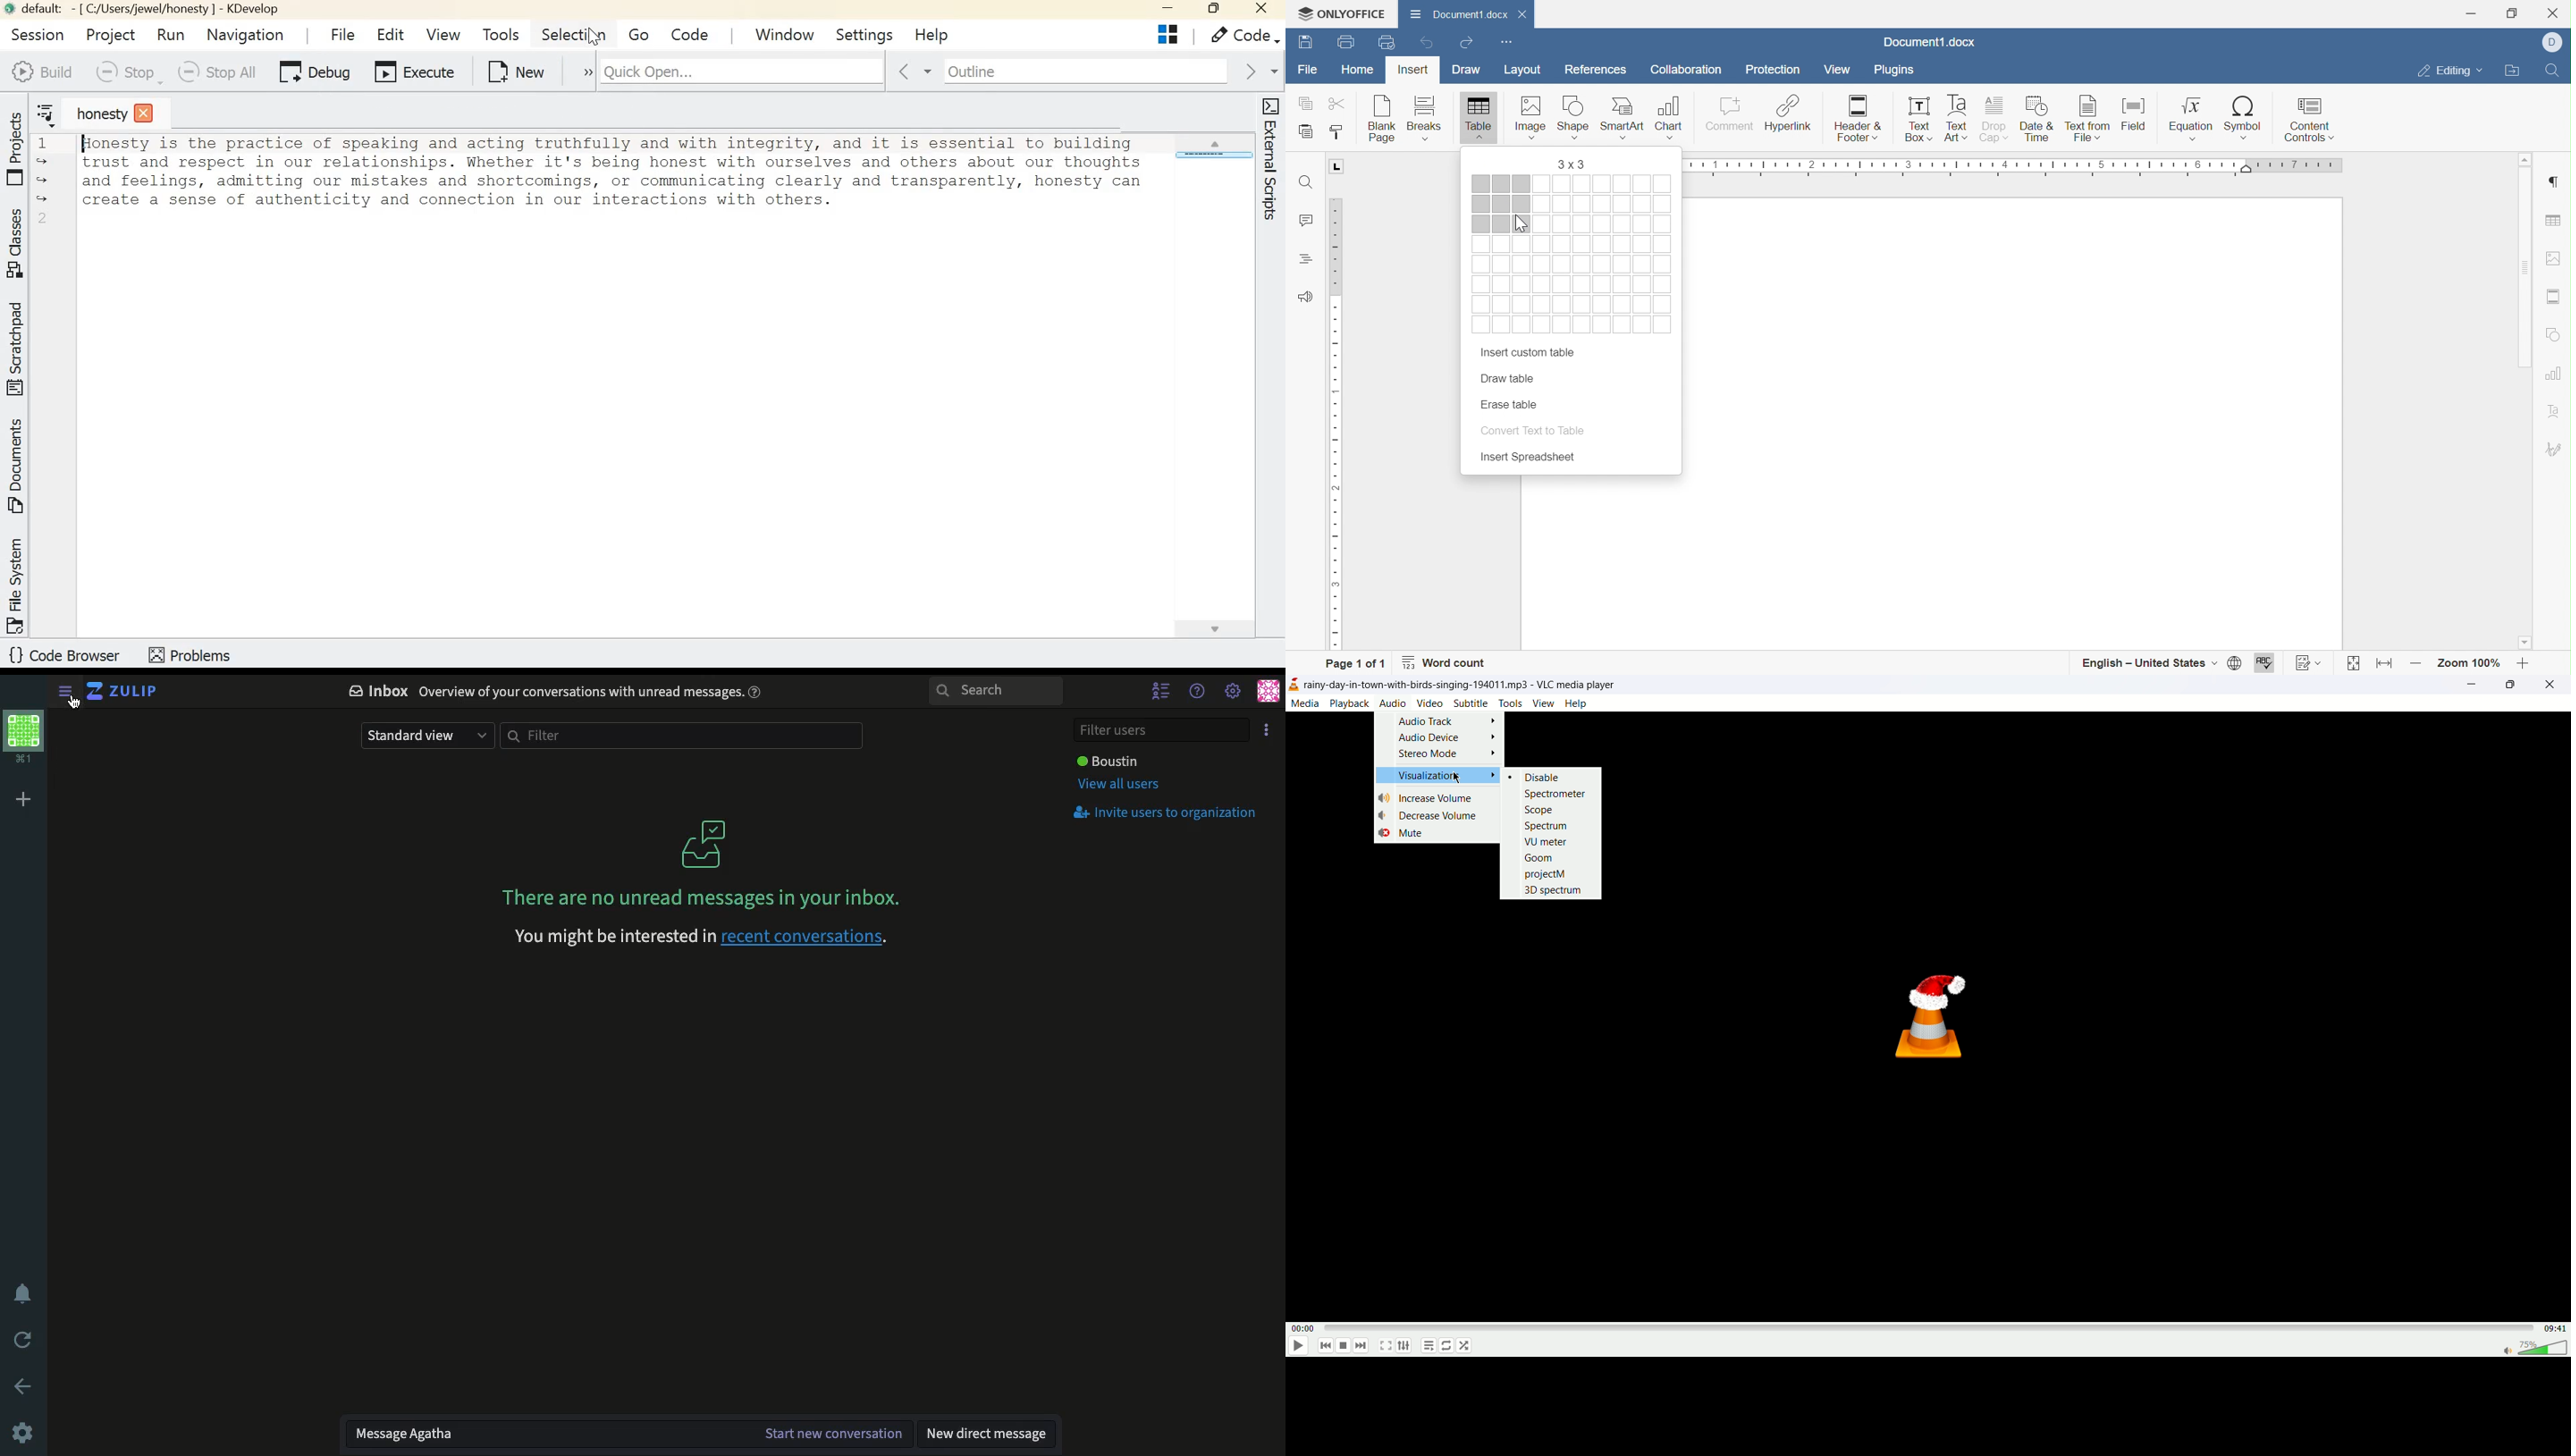 Image resolution: width=2576 pixels, height=1456 pixels. I want to click on Split Editor, so click(1167, 34).